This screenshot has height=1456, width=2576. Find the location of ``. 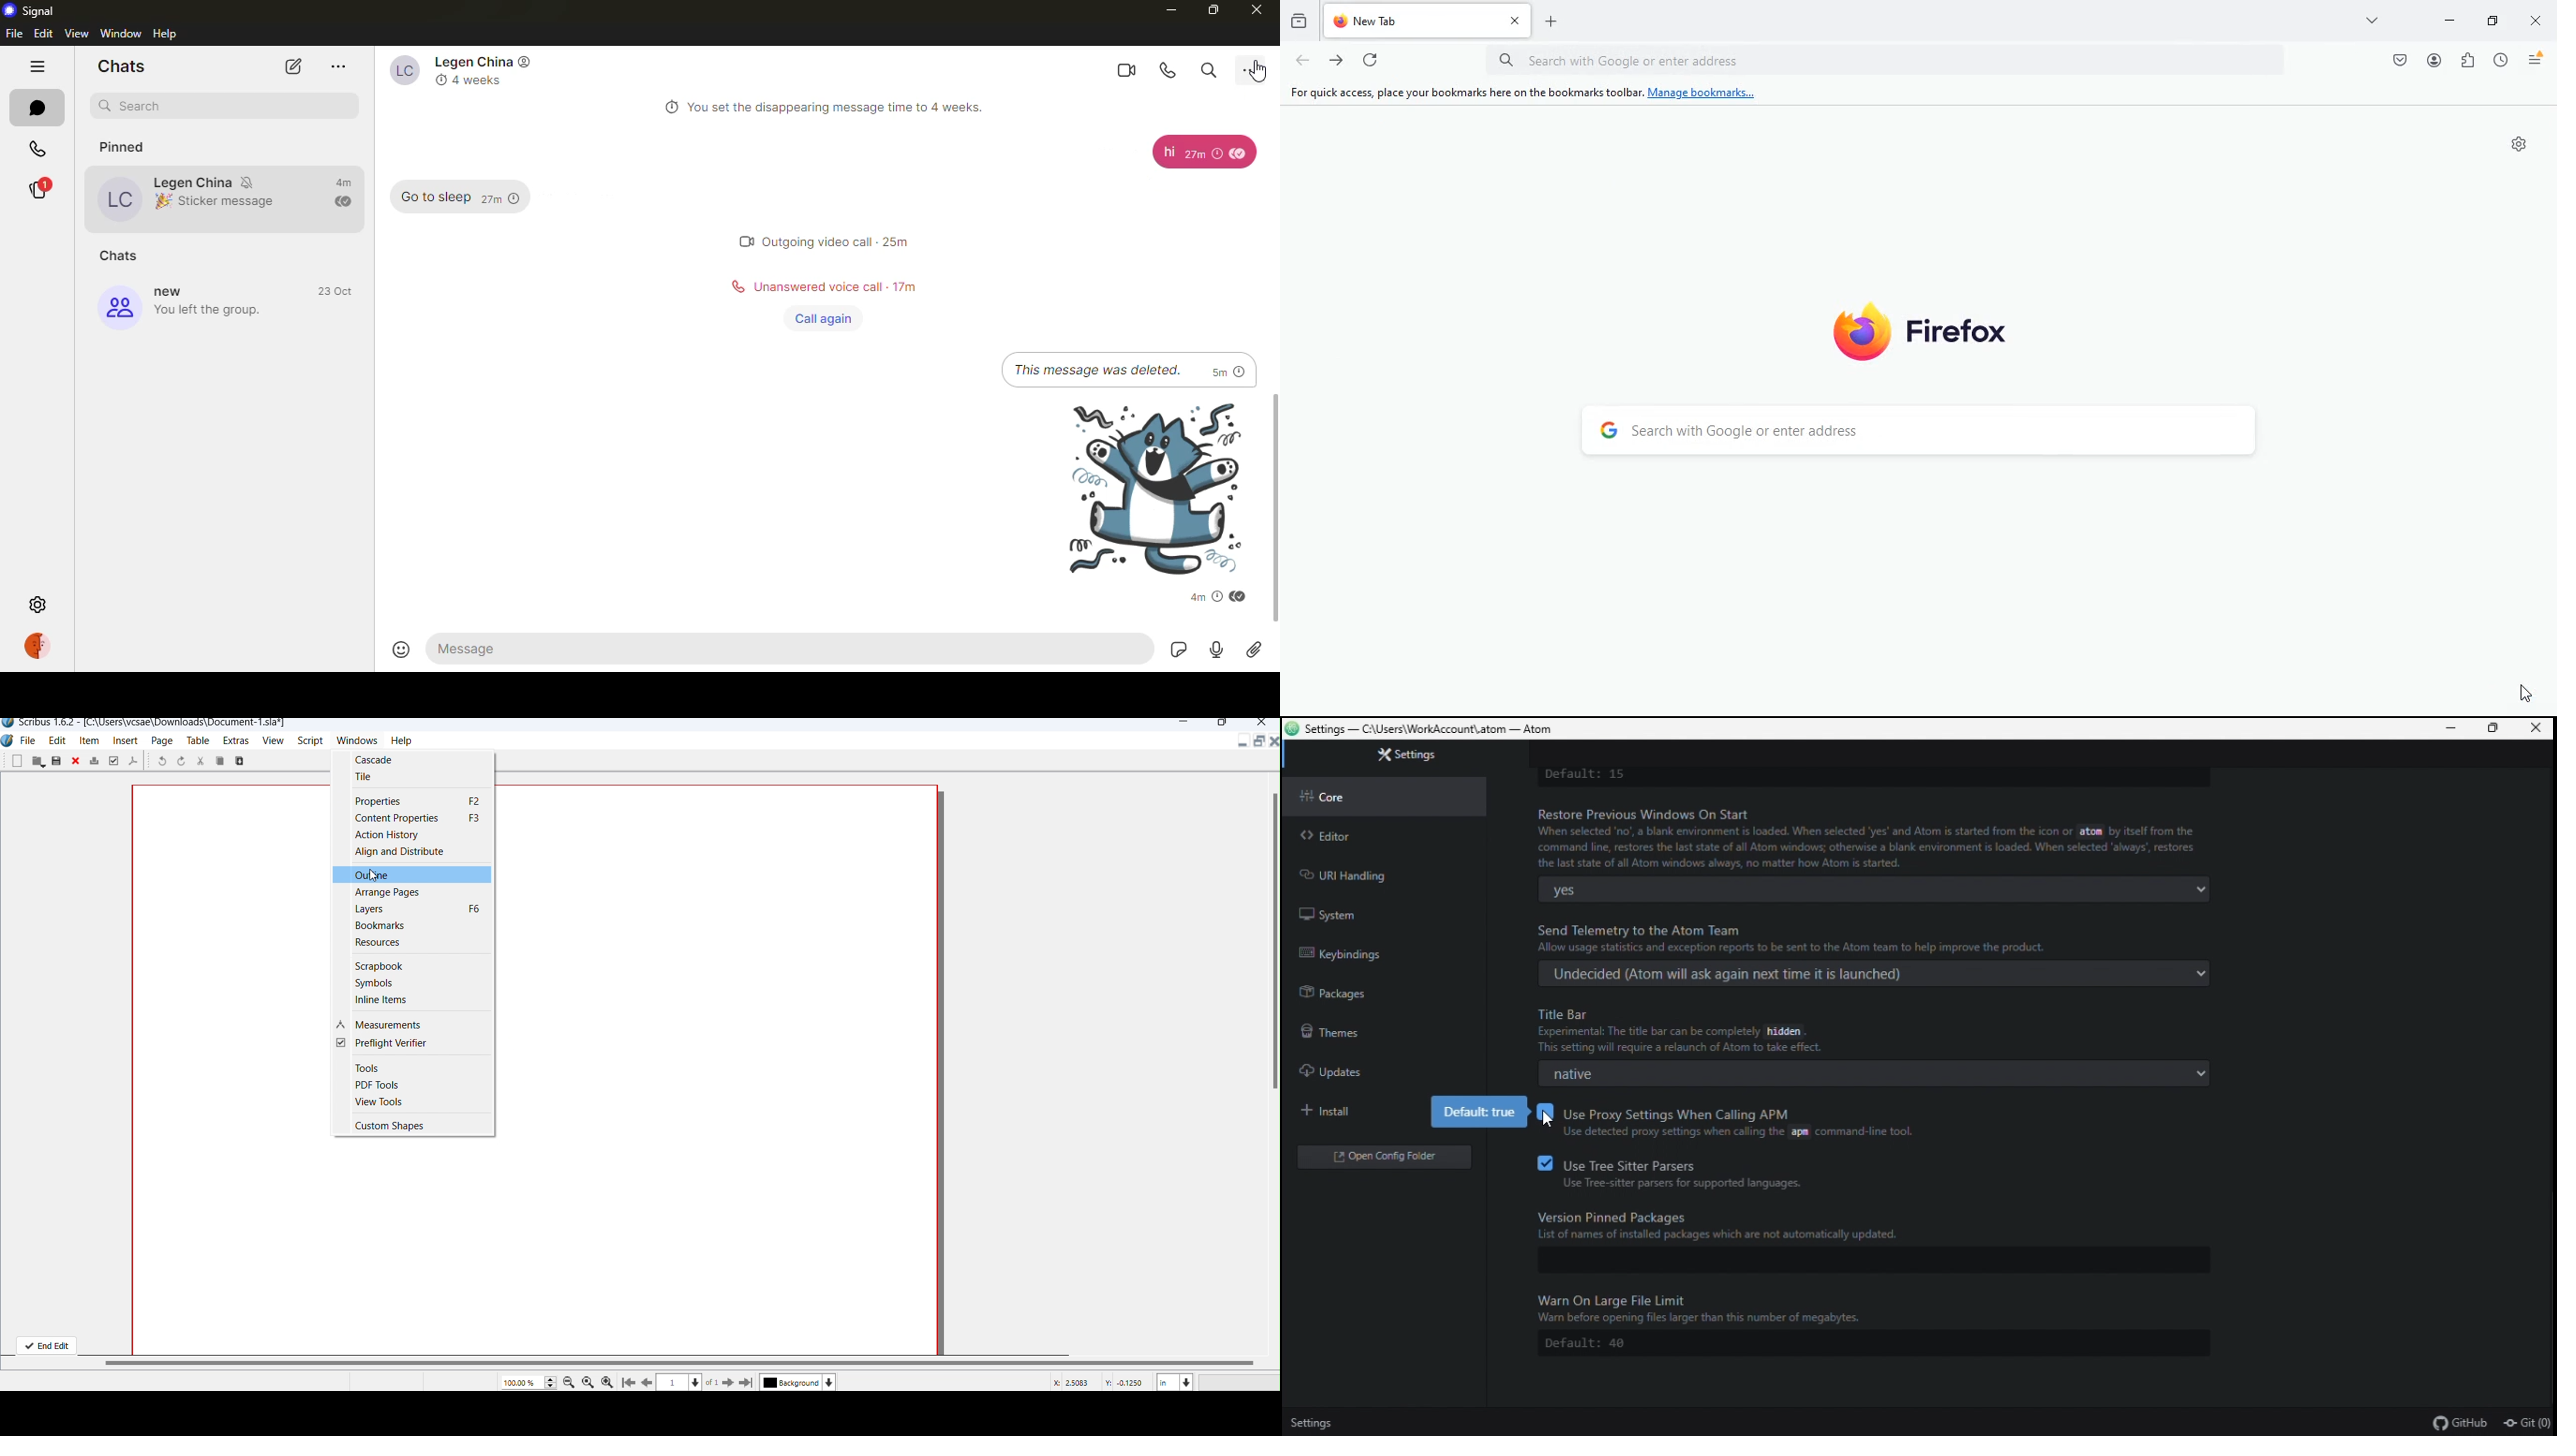

 is located at coordinates (170, 761).